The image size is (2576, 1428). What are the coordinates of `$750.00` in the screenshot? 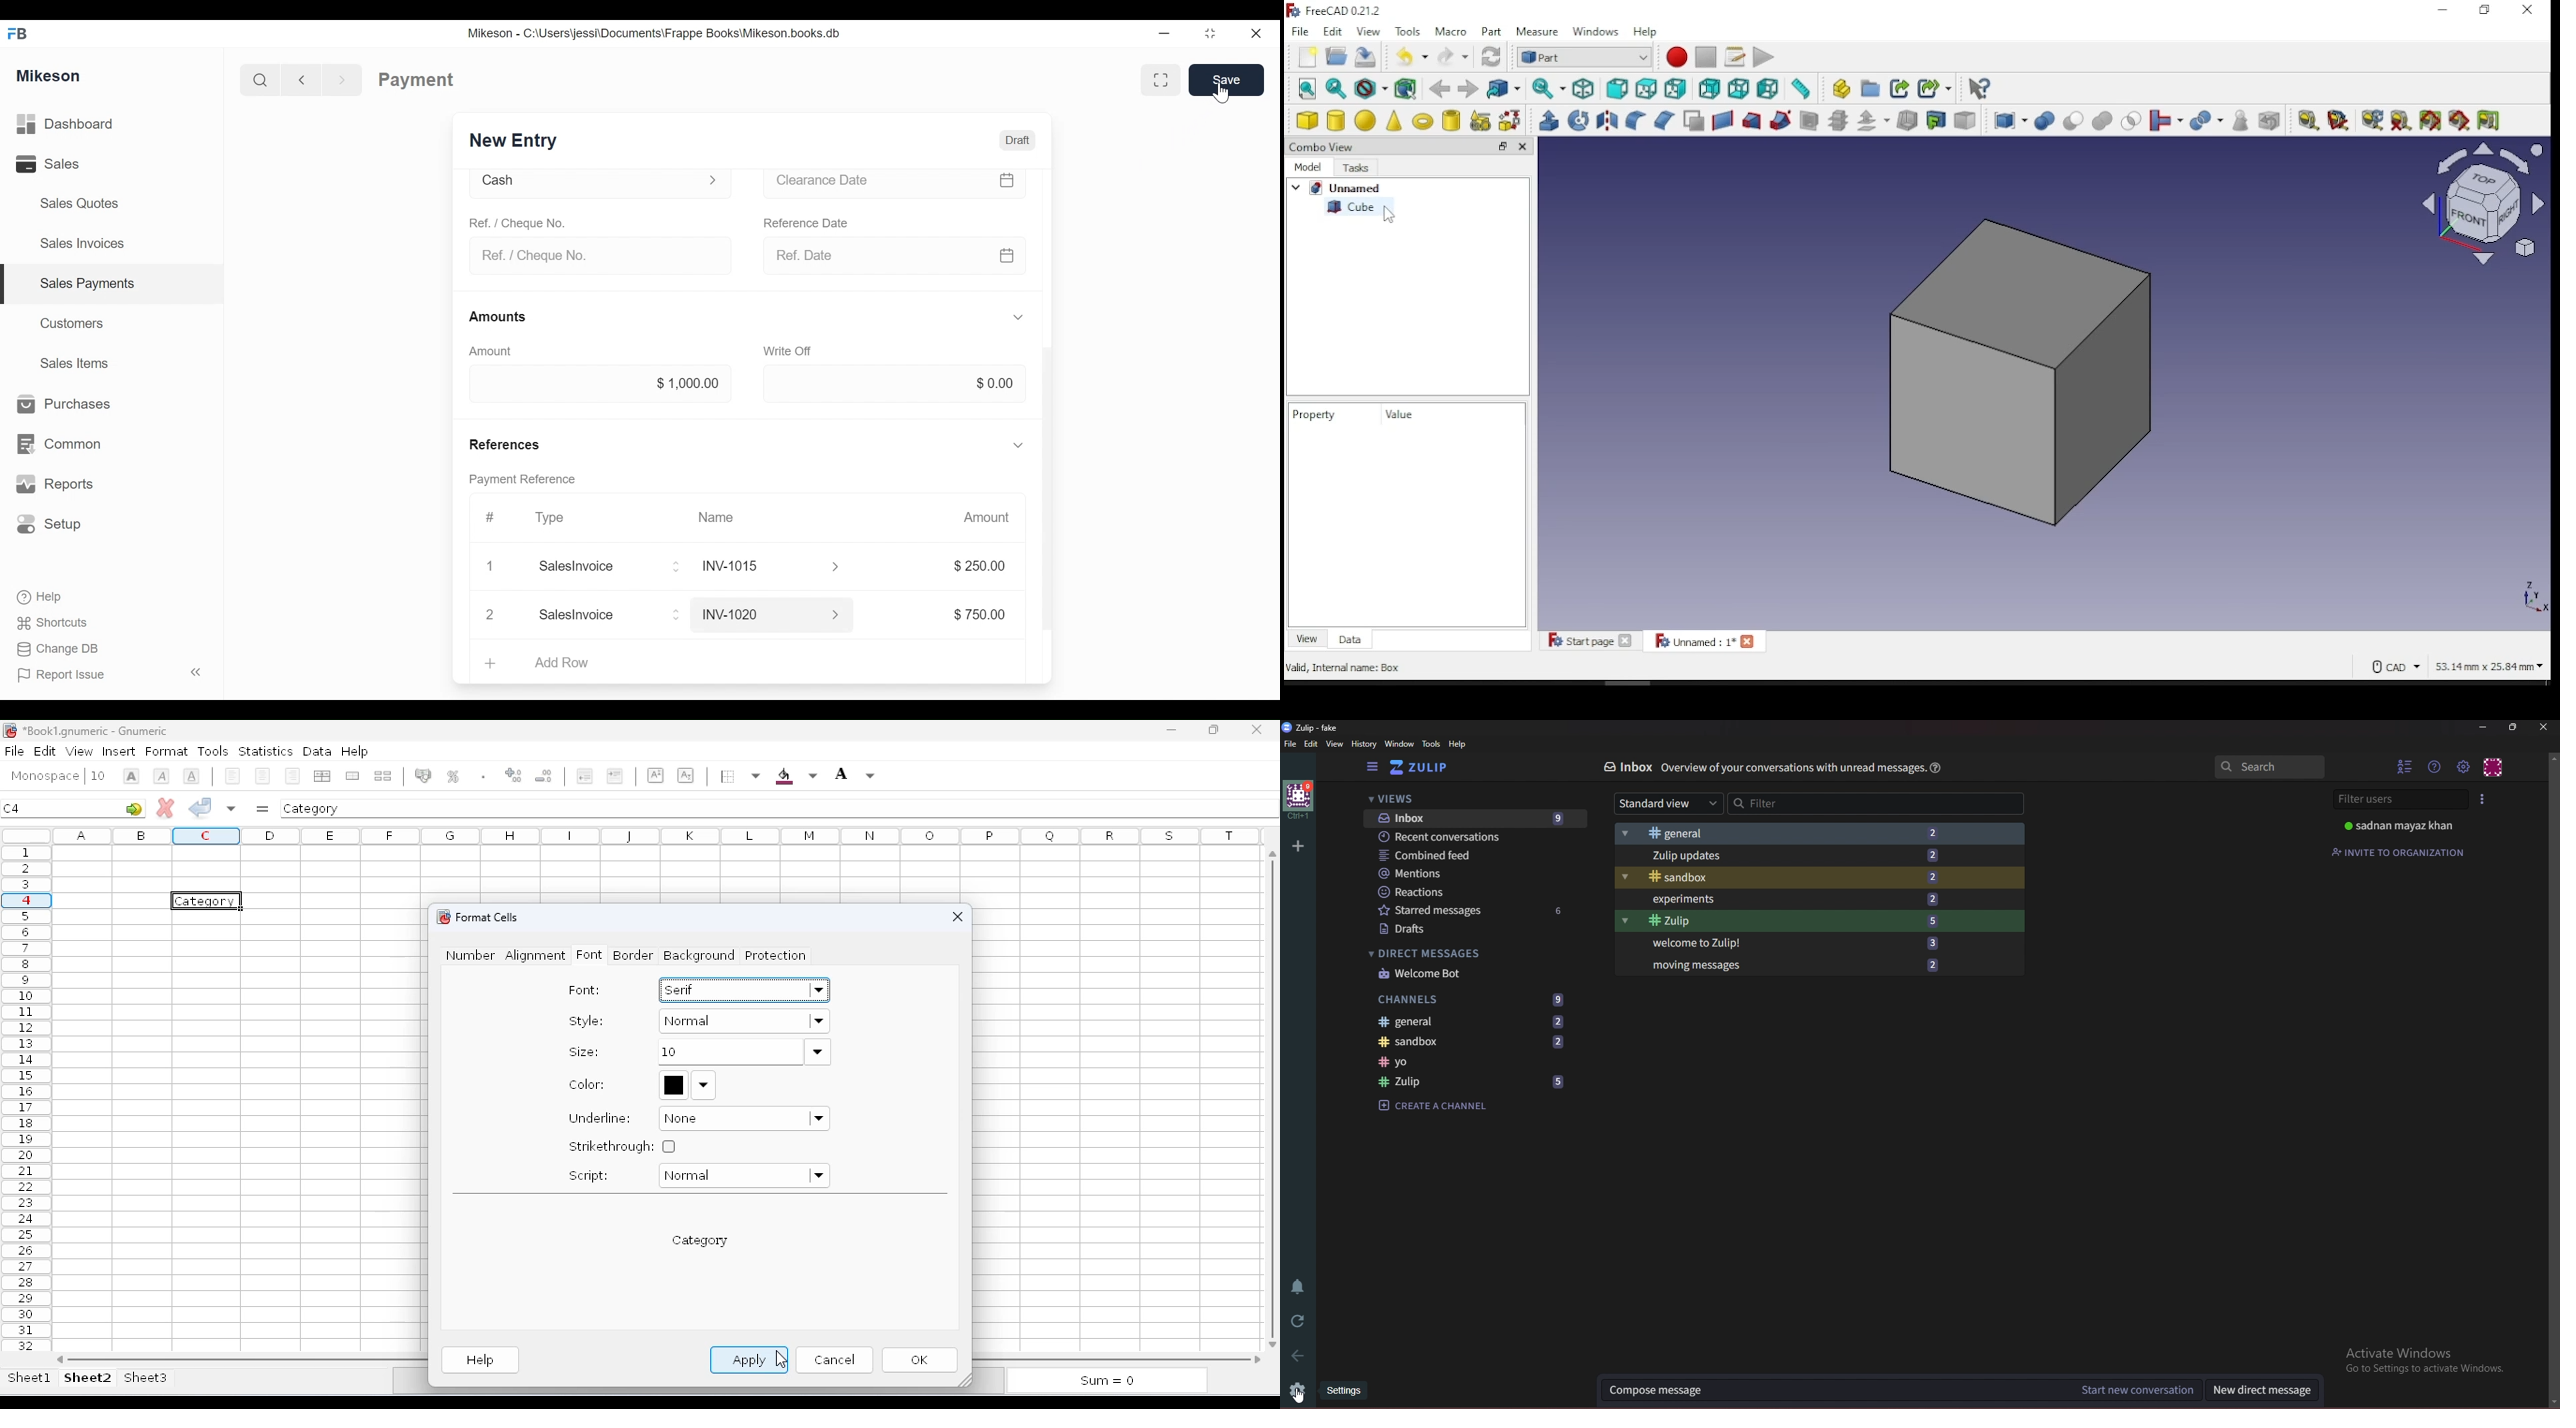 It's located at (983, 615).